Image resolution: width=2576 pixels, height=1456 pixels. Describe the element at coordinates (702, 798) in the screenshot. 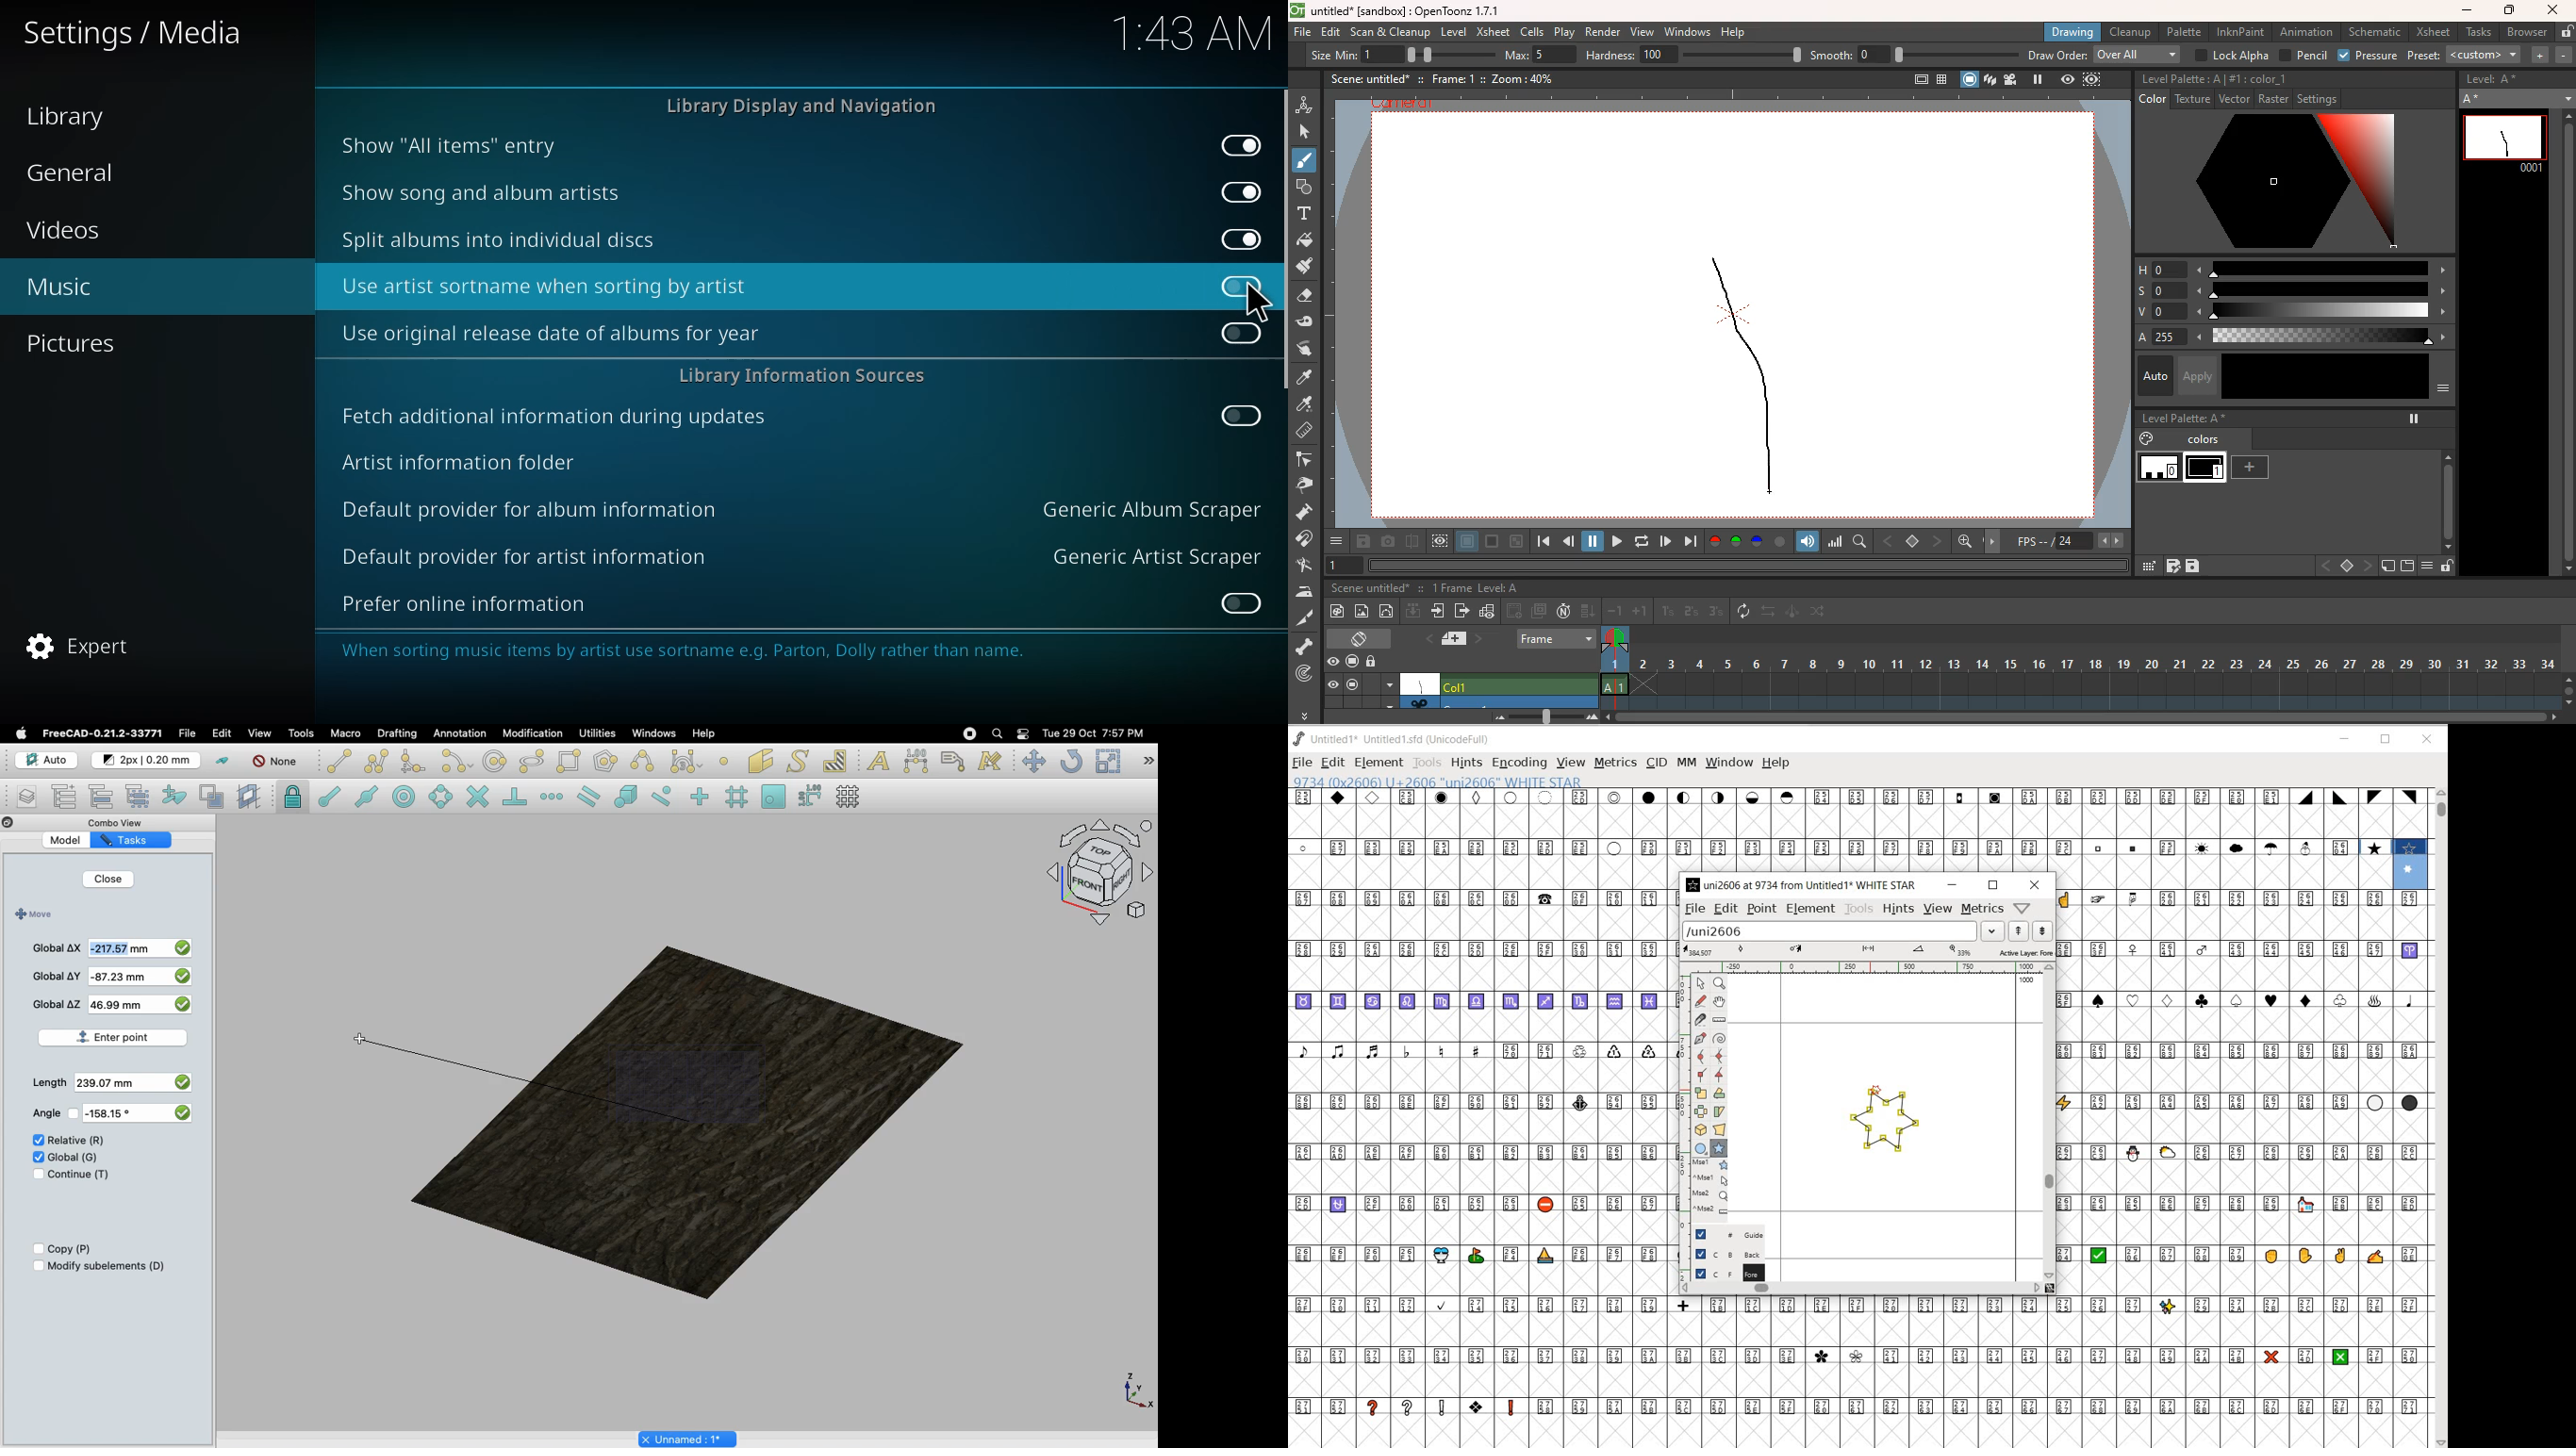

I see `Snap ortho` at that location.